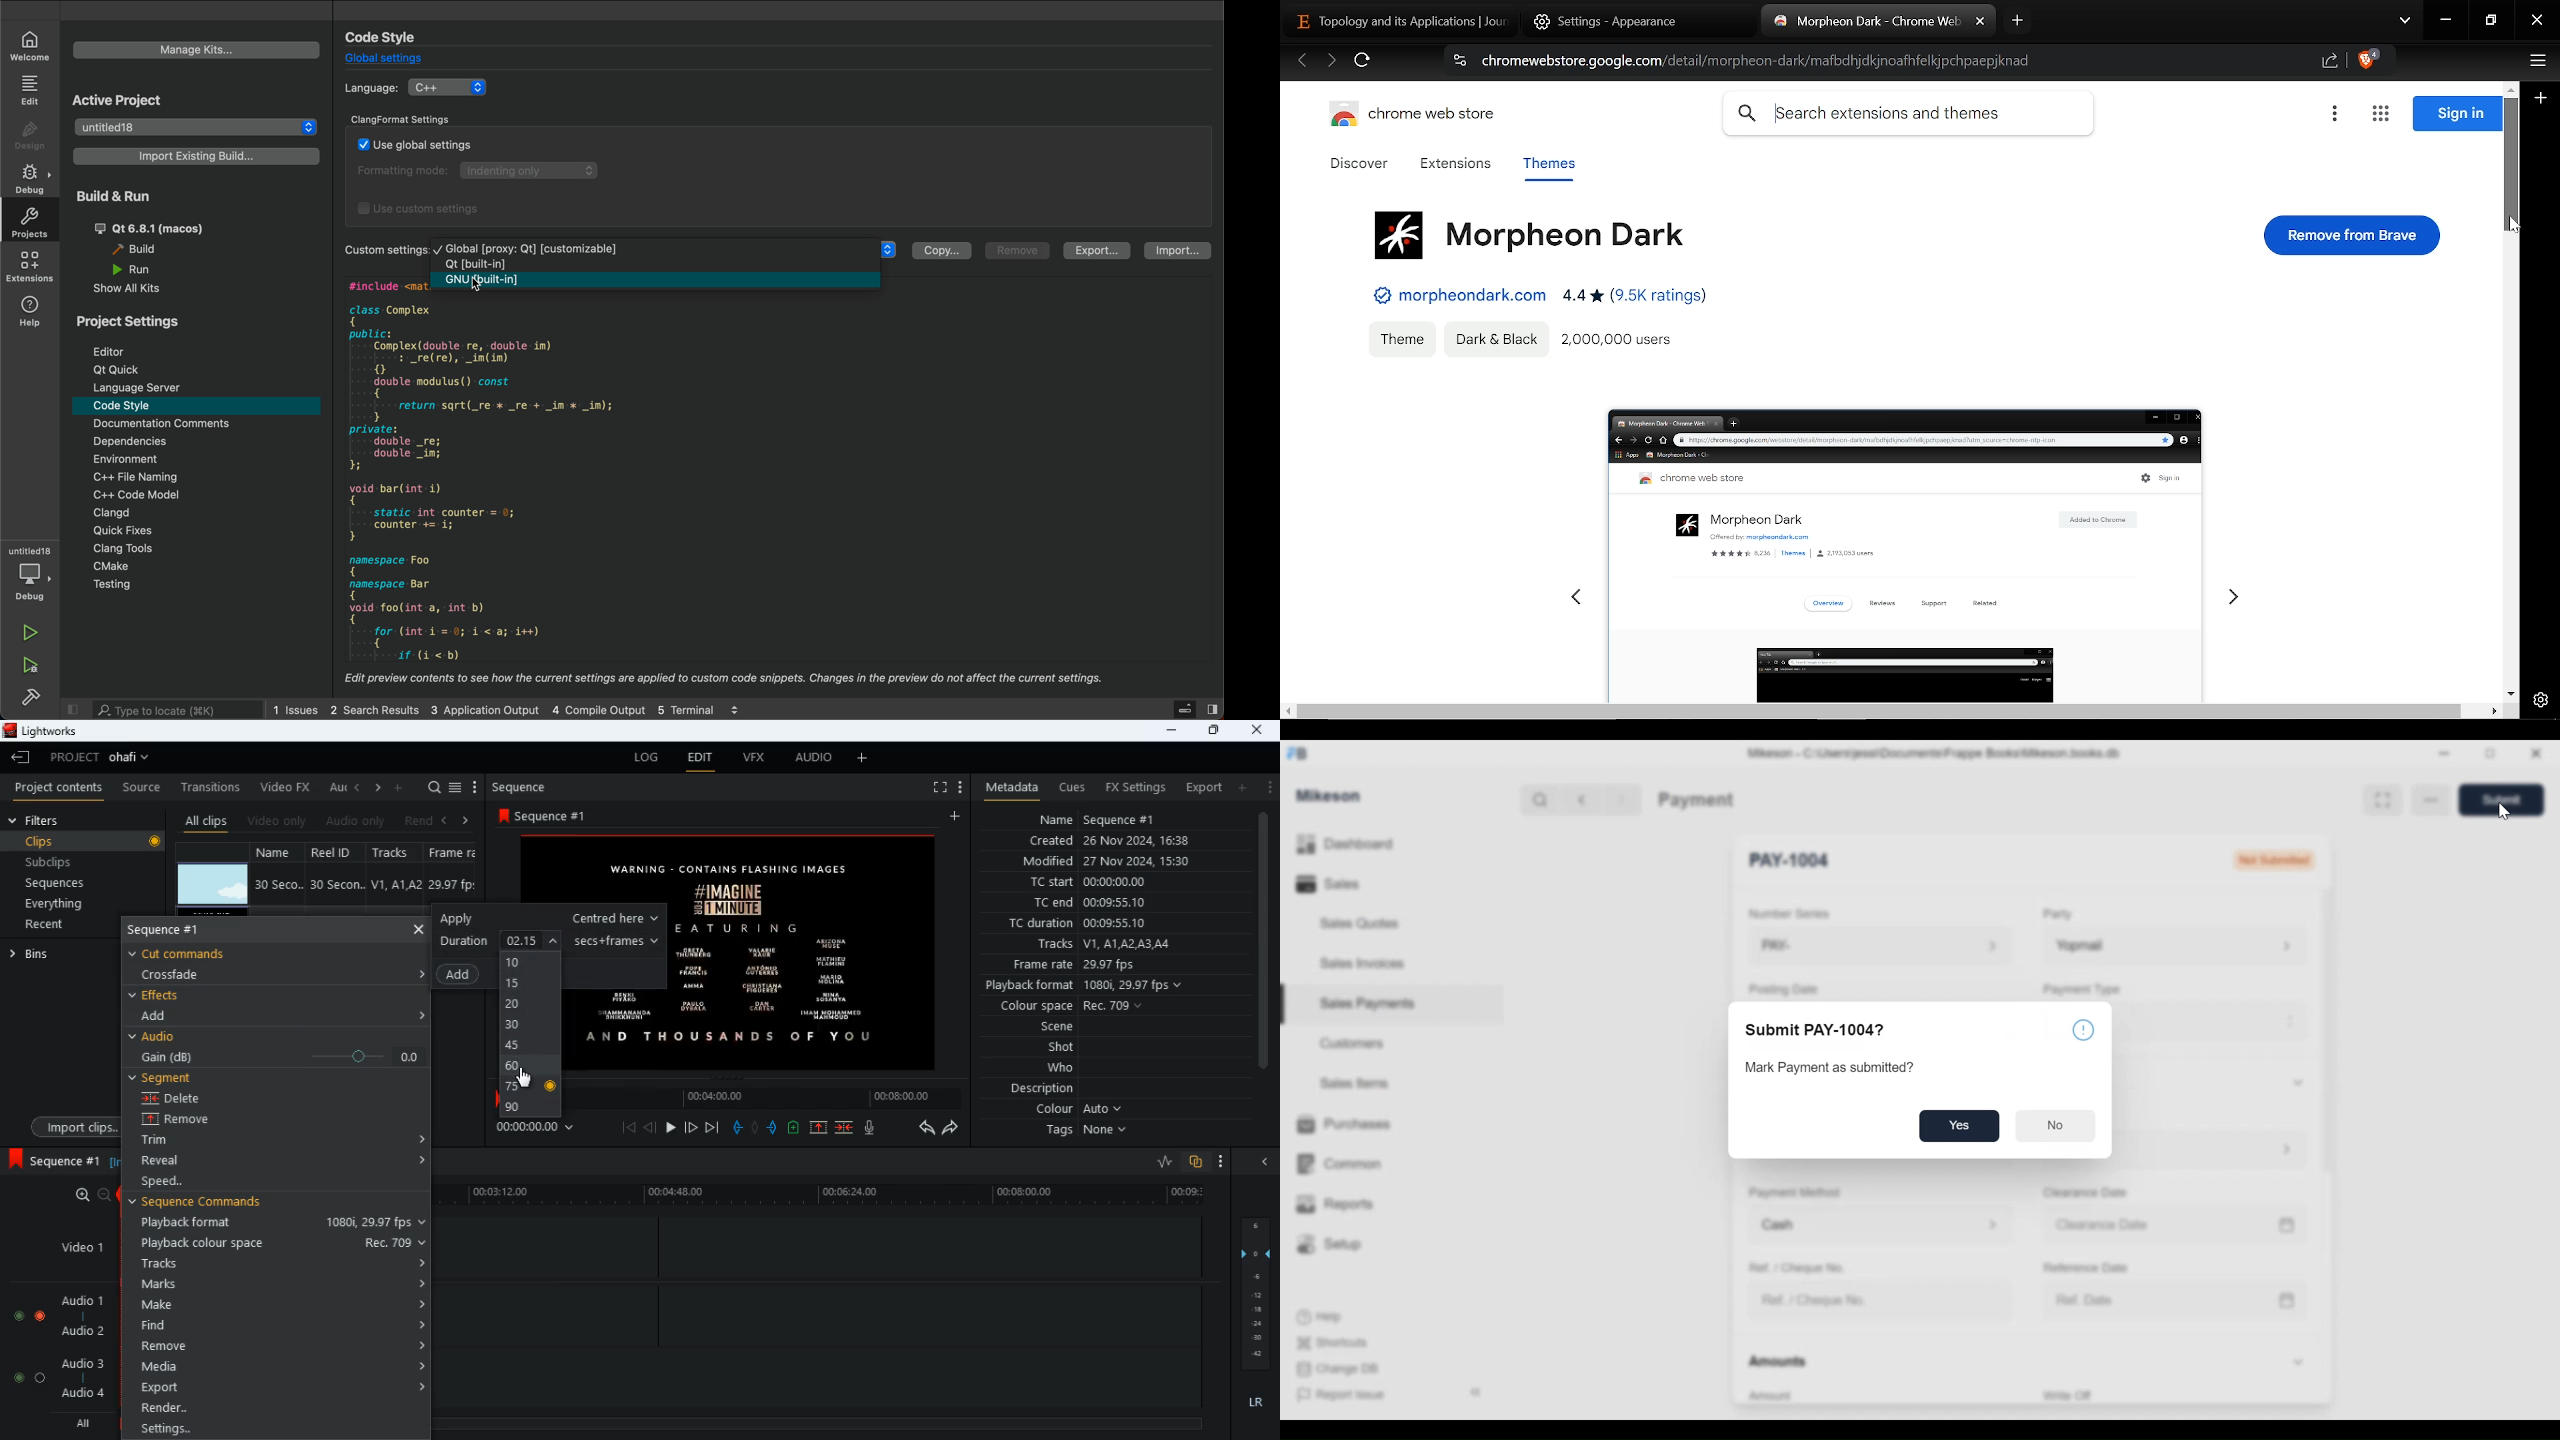  I want to click on transitions, so click(212, 785).